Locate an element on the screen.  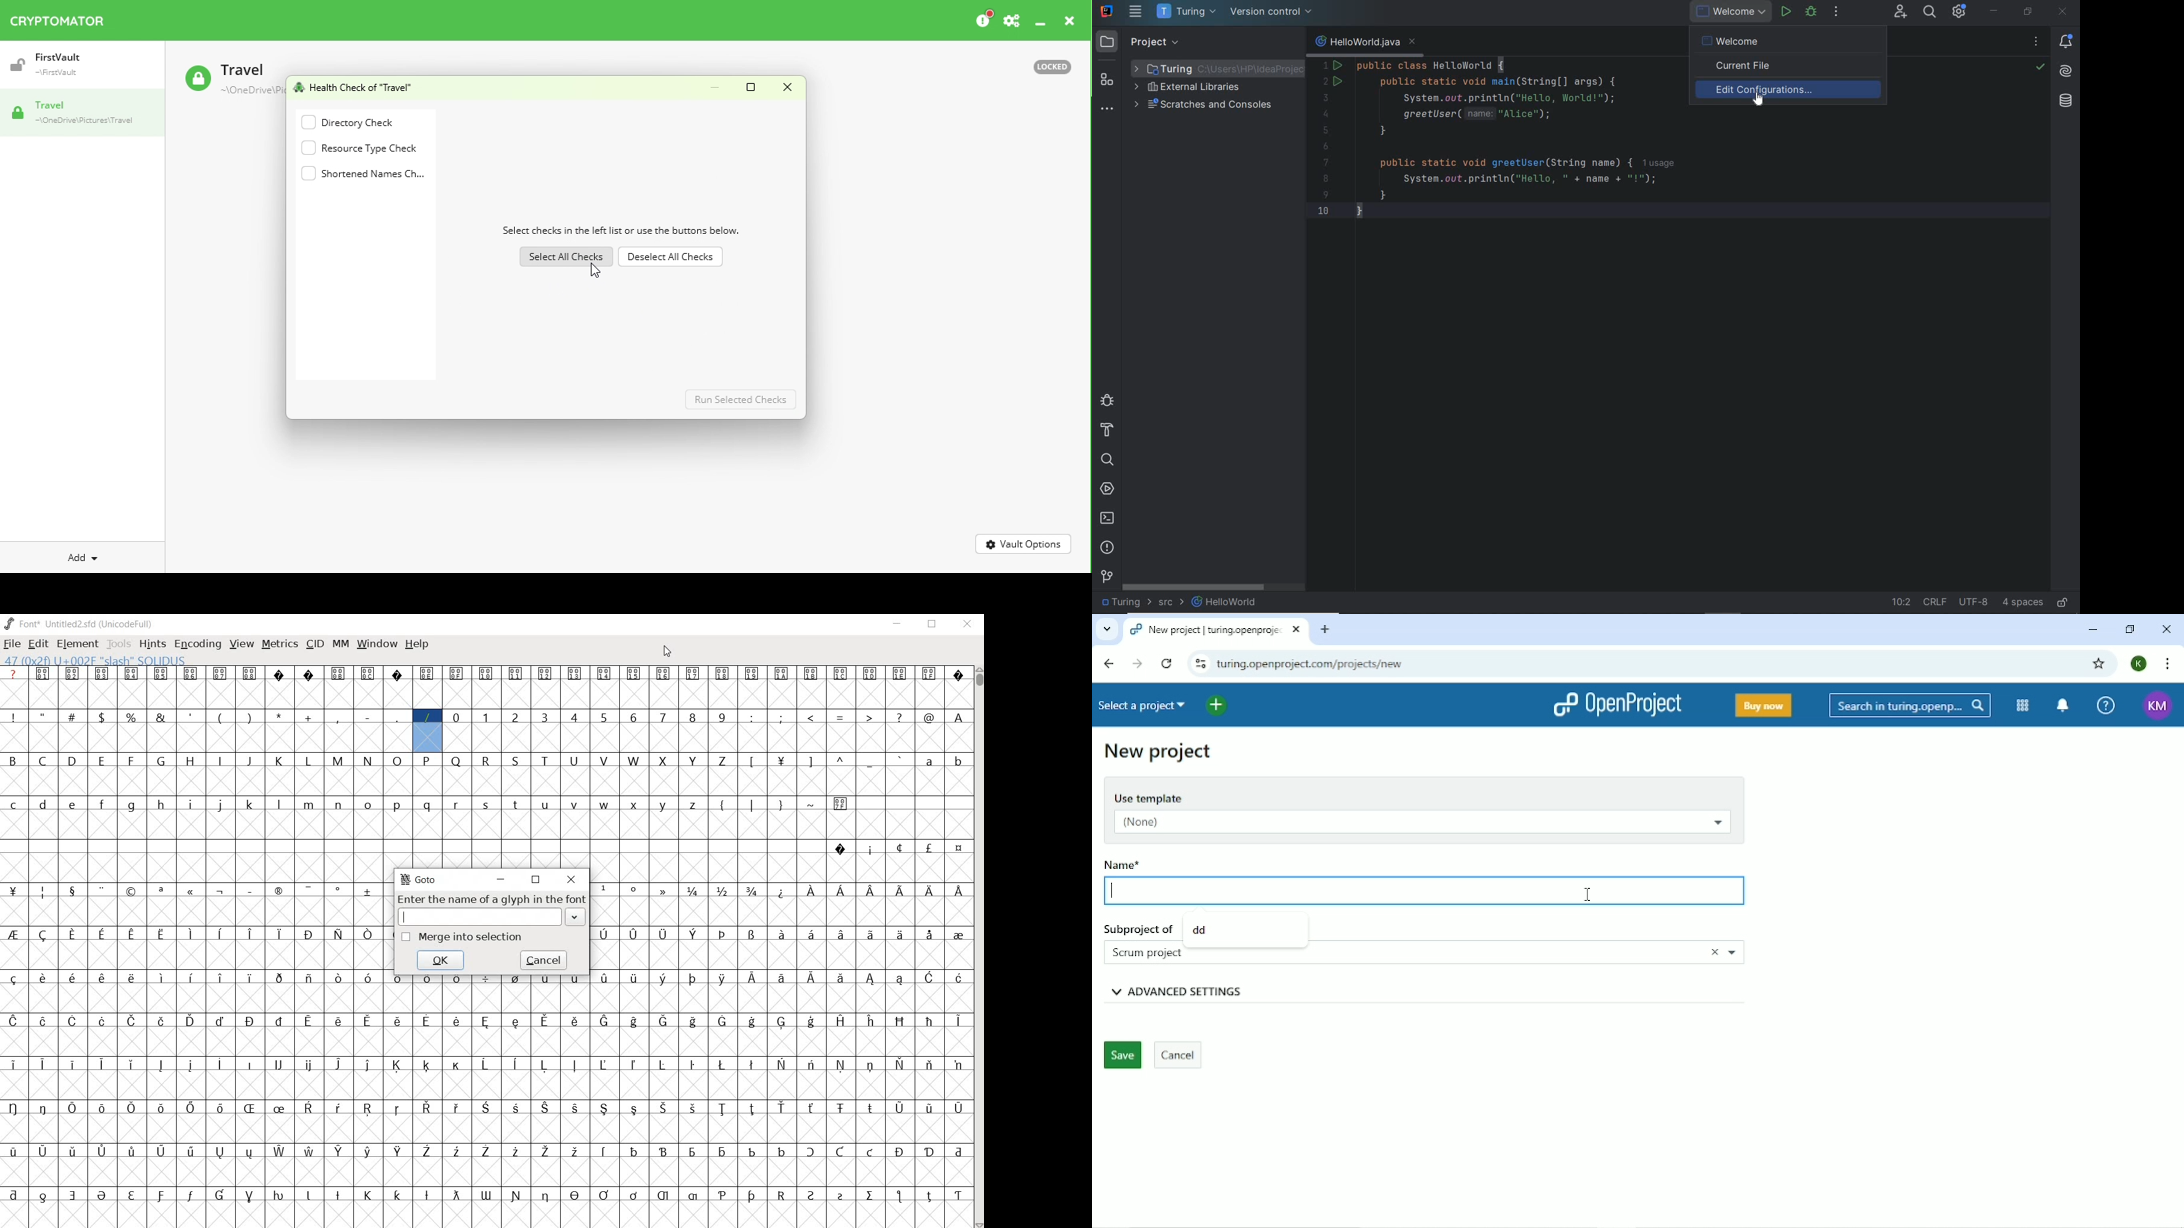
FONT is located at coordinates (22, 623).